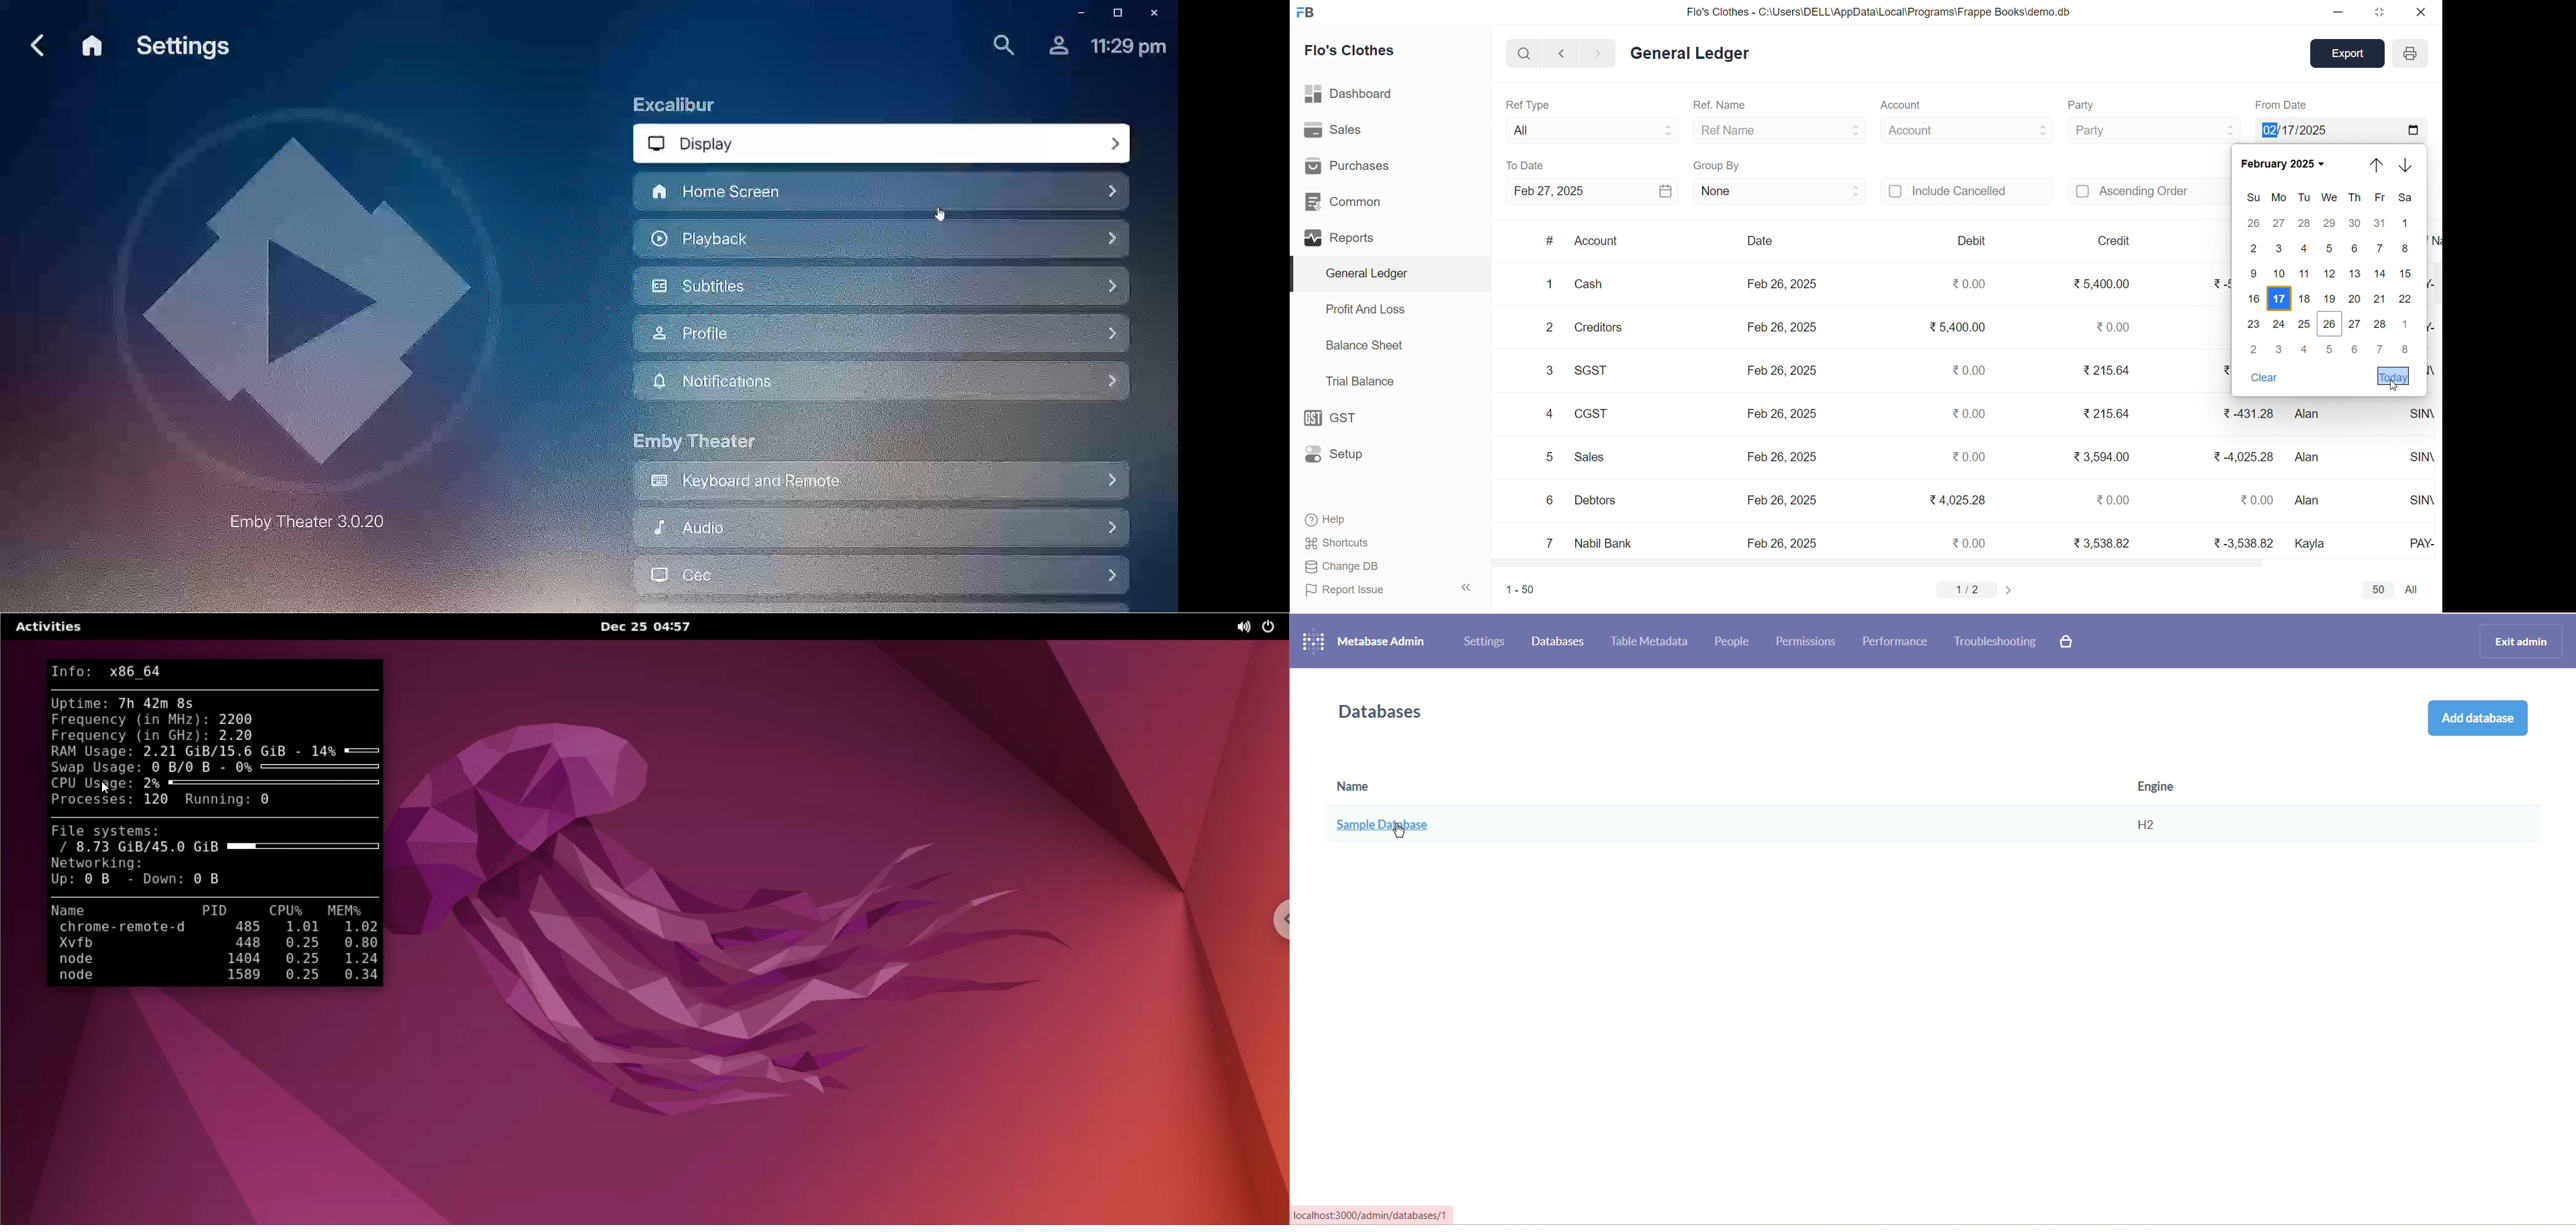 This screenshot has width=2576, height=1232. I want to click on Home Screen, so click(880, 193).